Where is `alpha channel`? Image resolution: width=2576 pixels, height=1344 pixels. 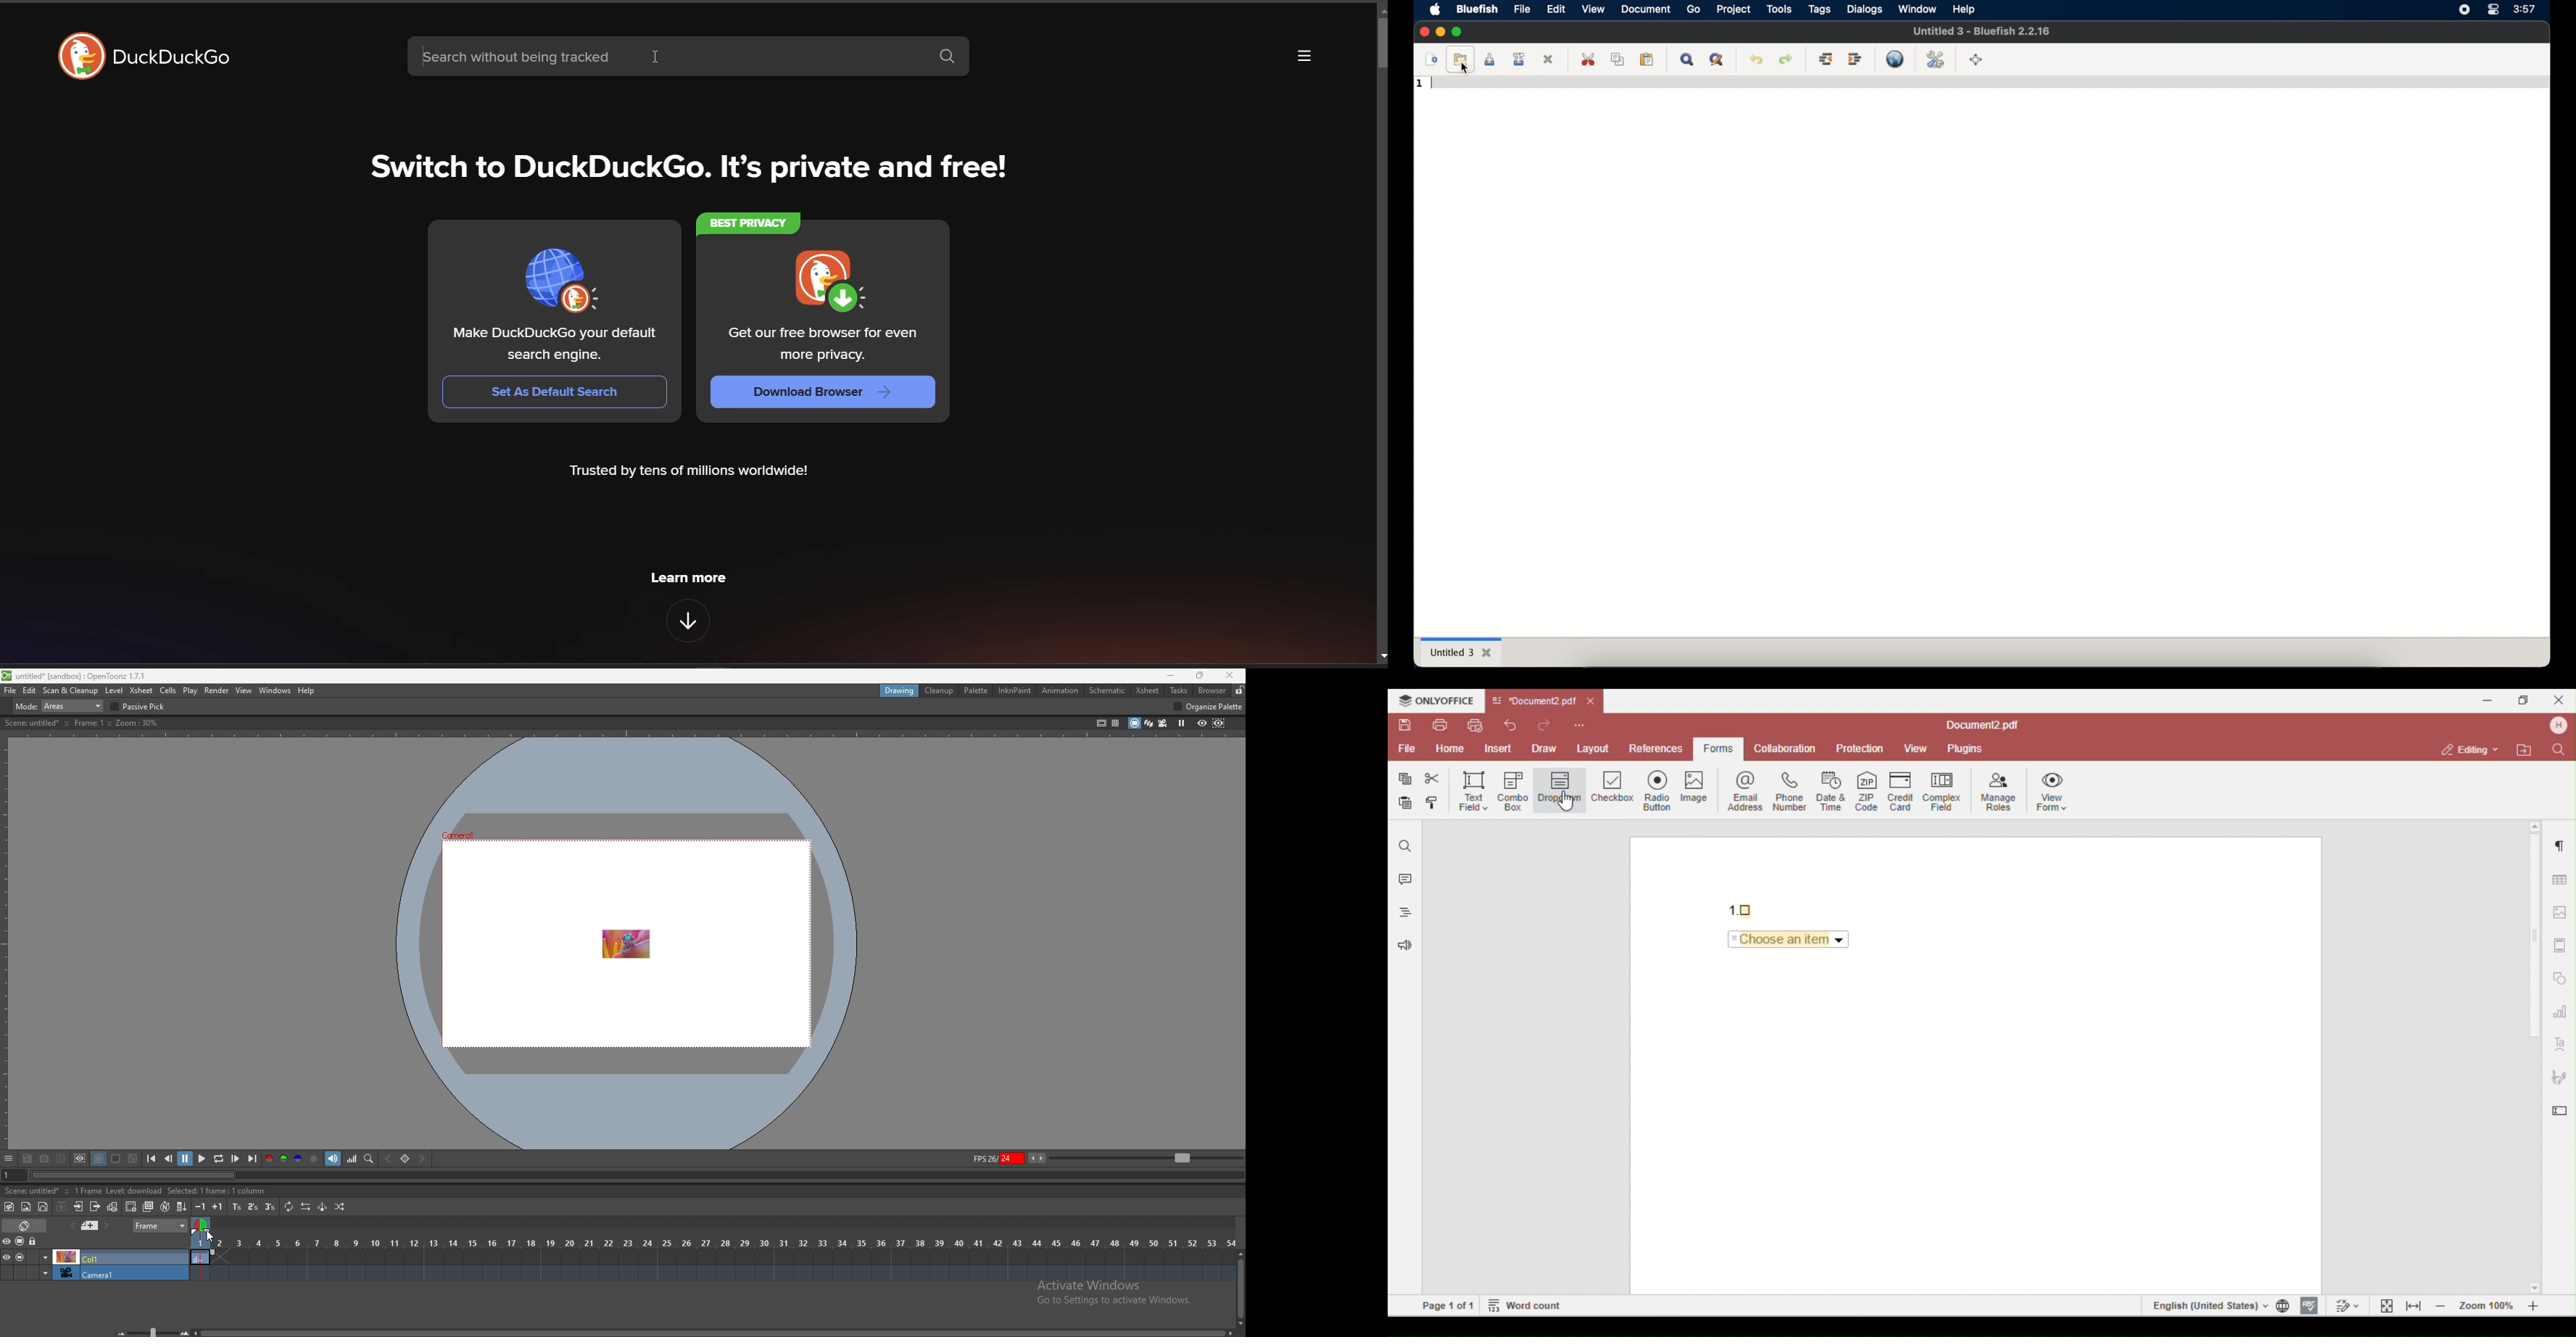 alpha channel is located at coordinates (315, 1159).